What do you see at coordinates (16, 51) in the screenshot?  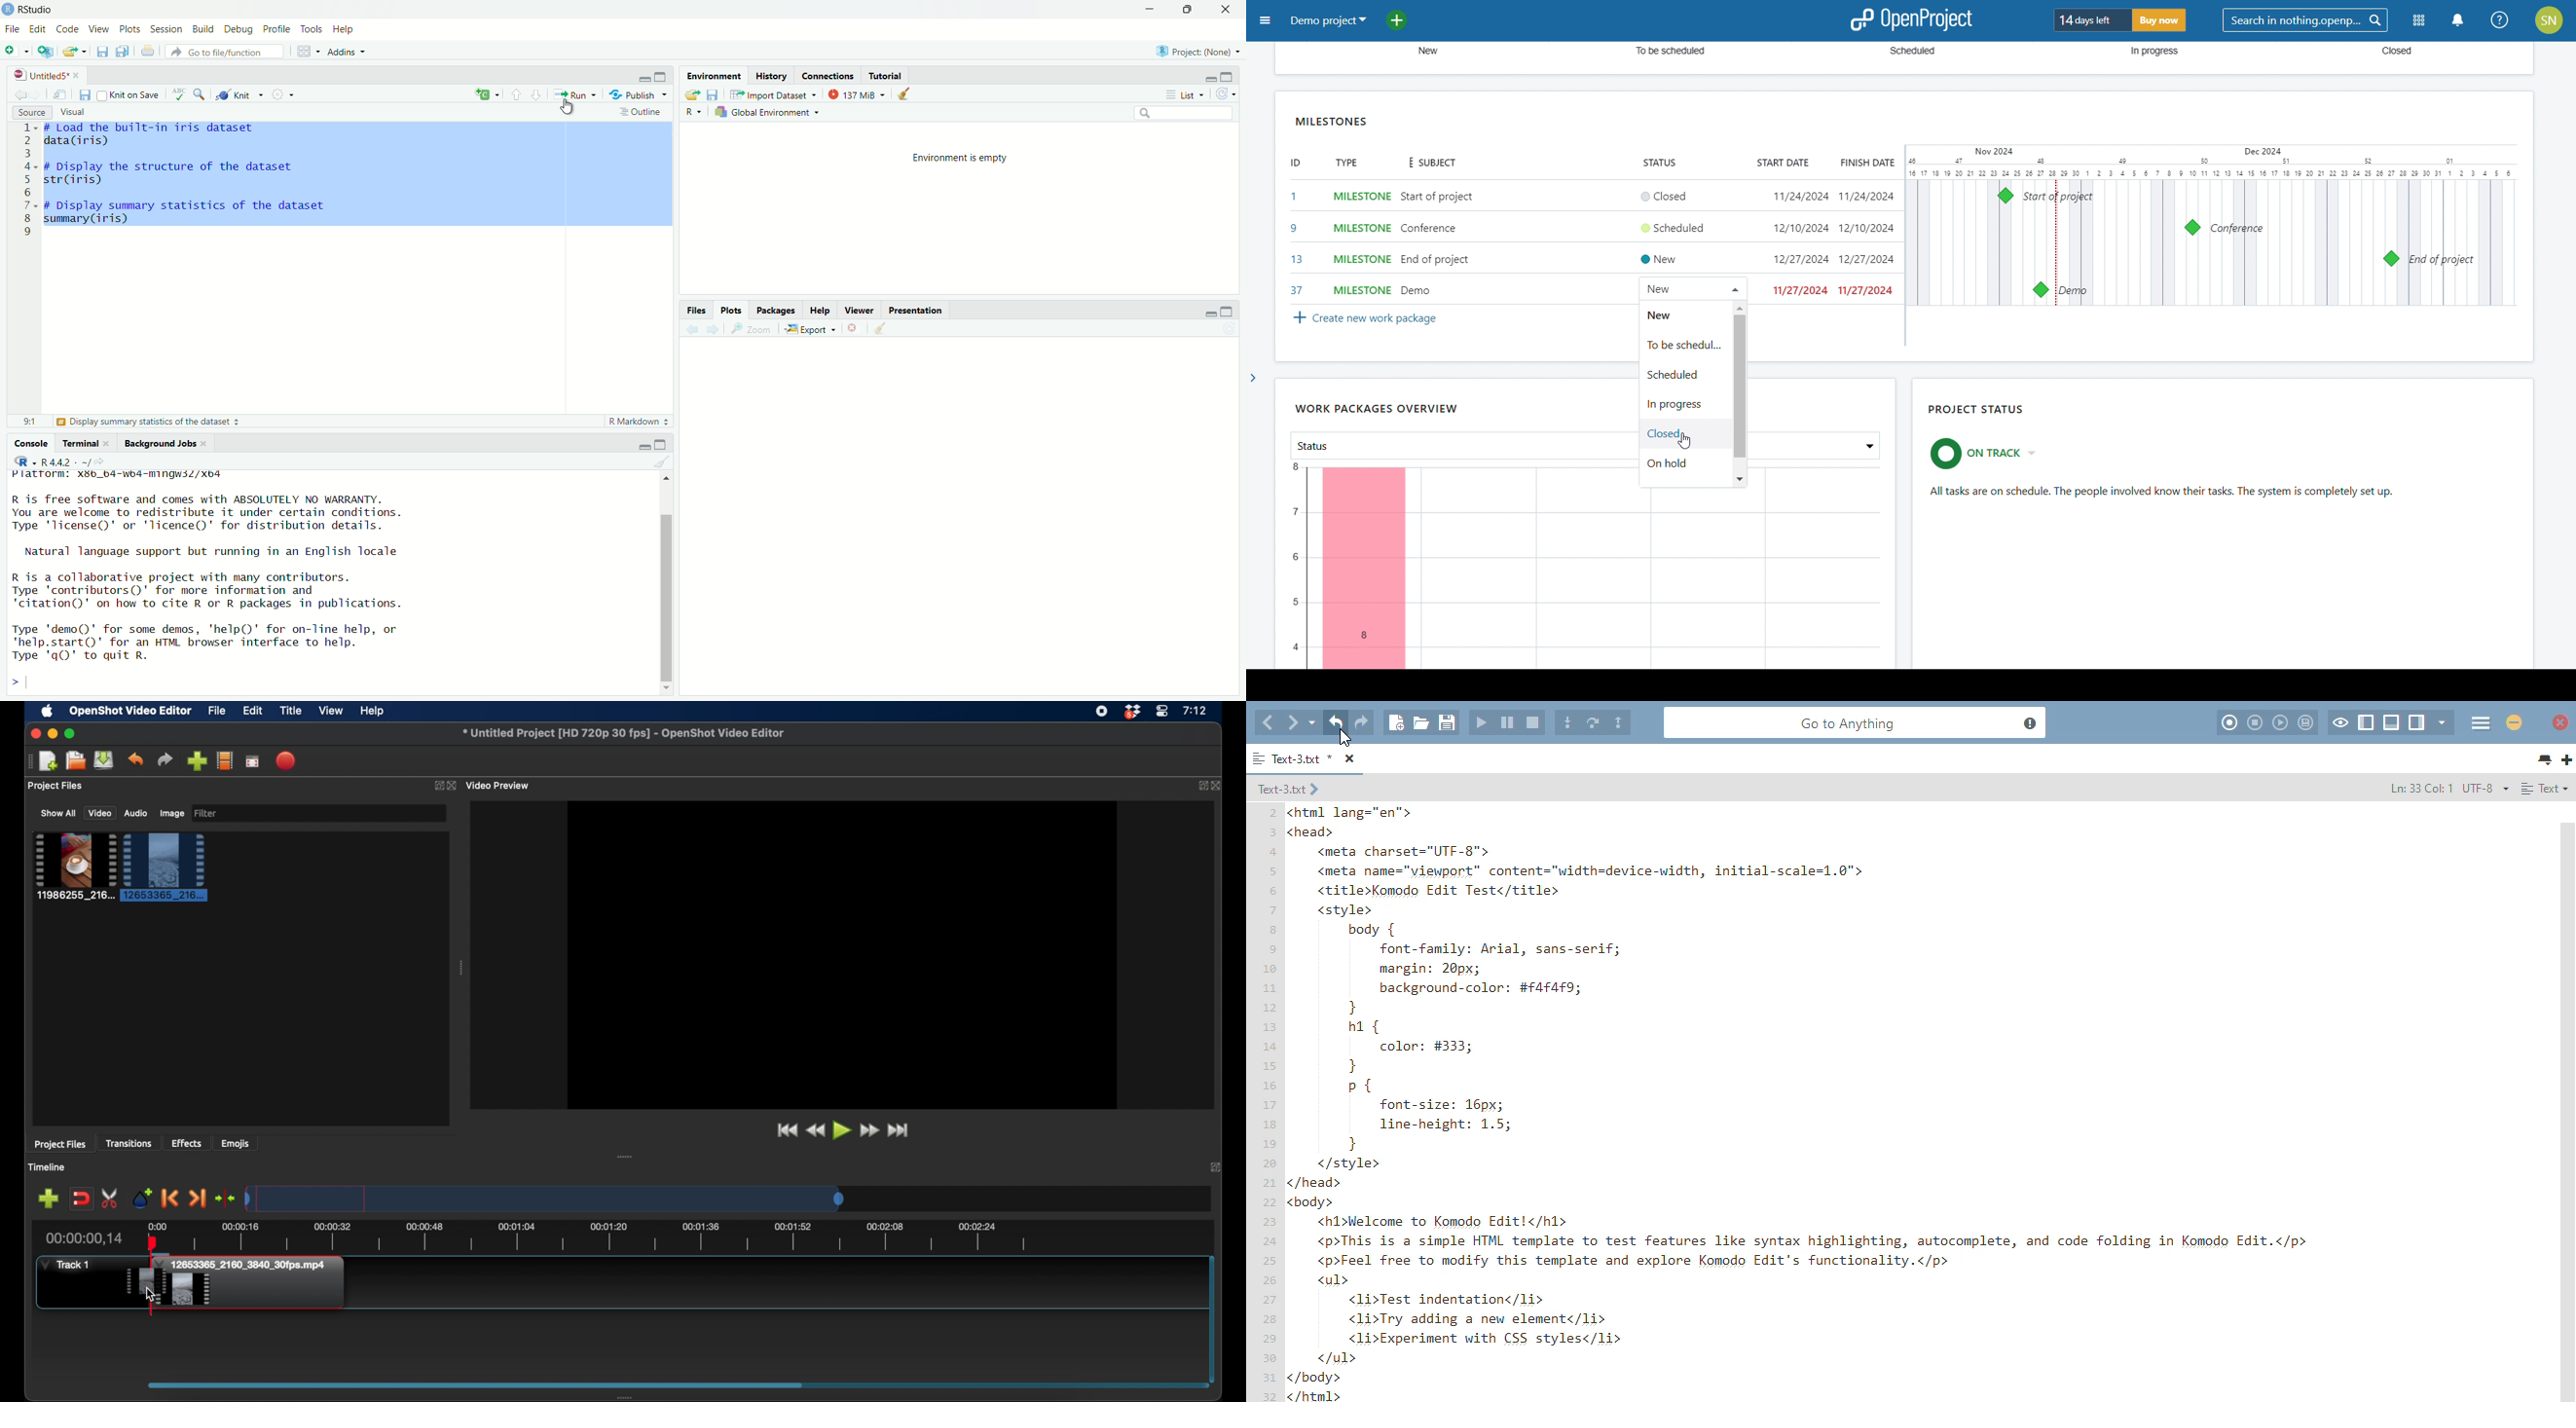 I see `Open new file` at bounding box center [16, 51].